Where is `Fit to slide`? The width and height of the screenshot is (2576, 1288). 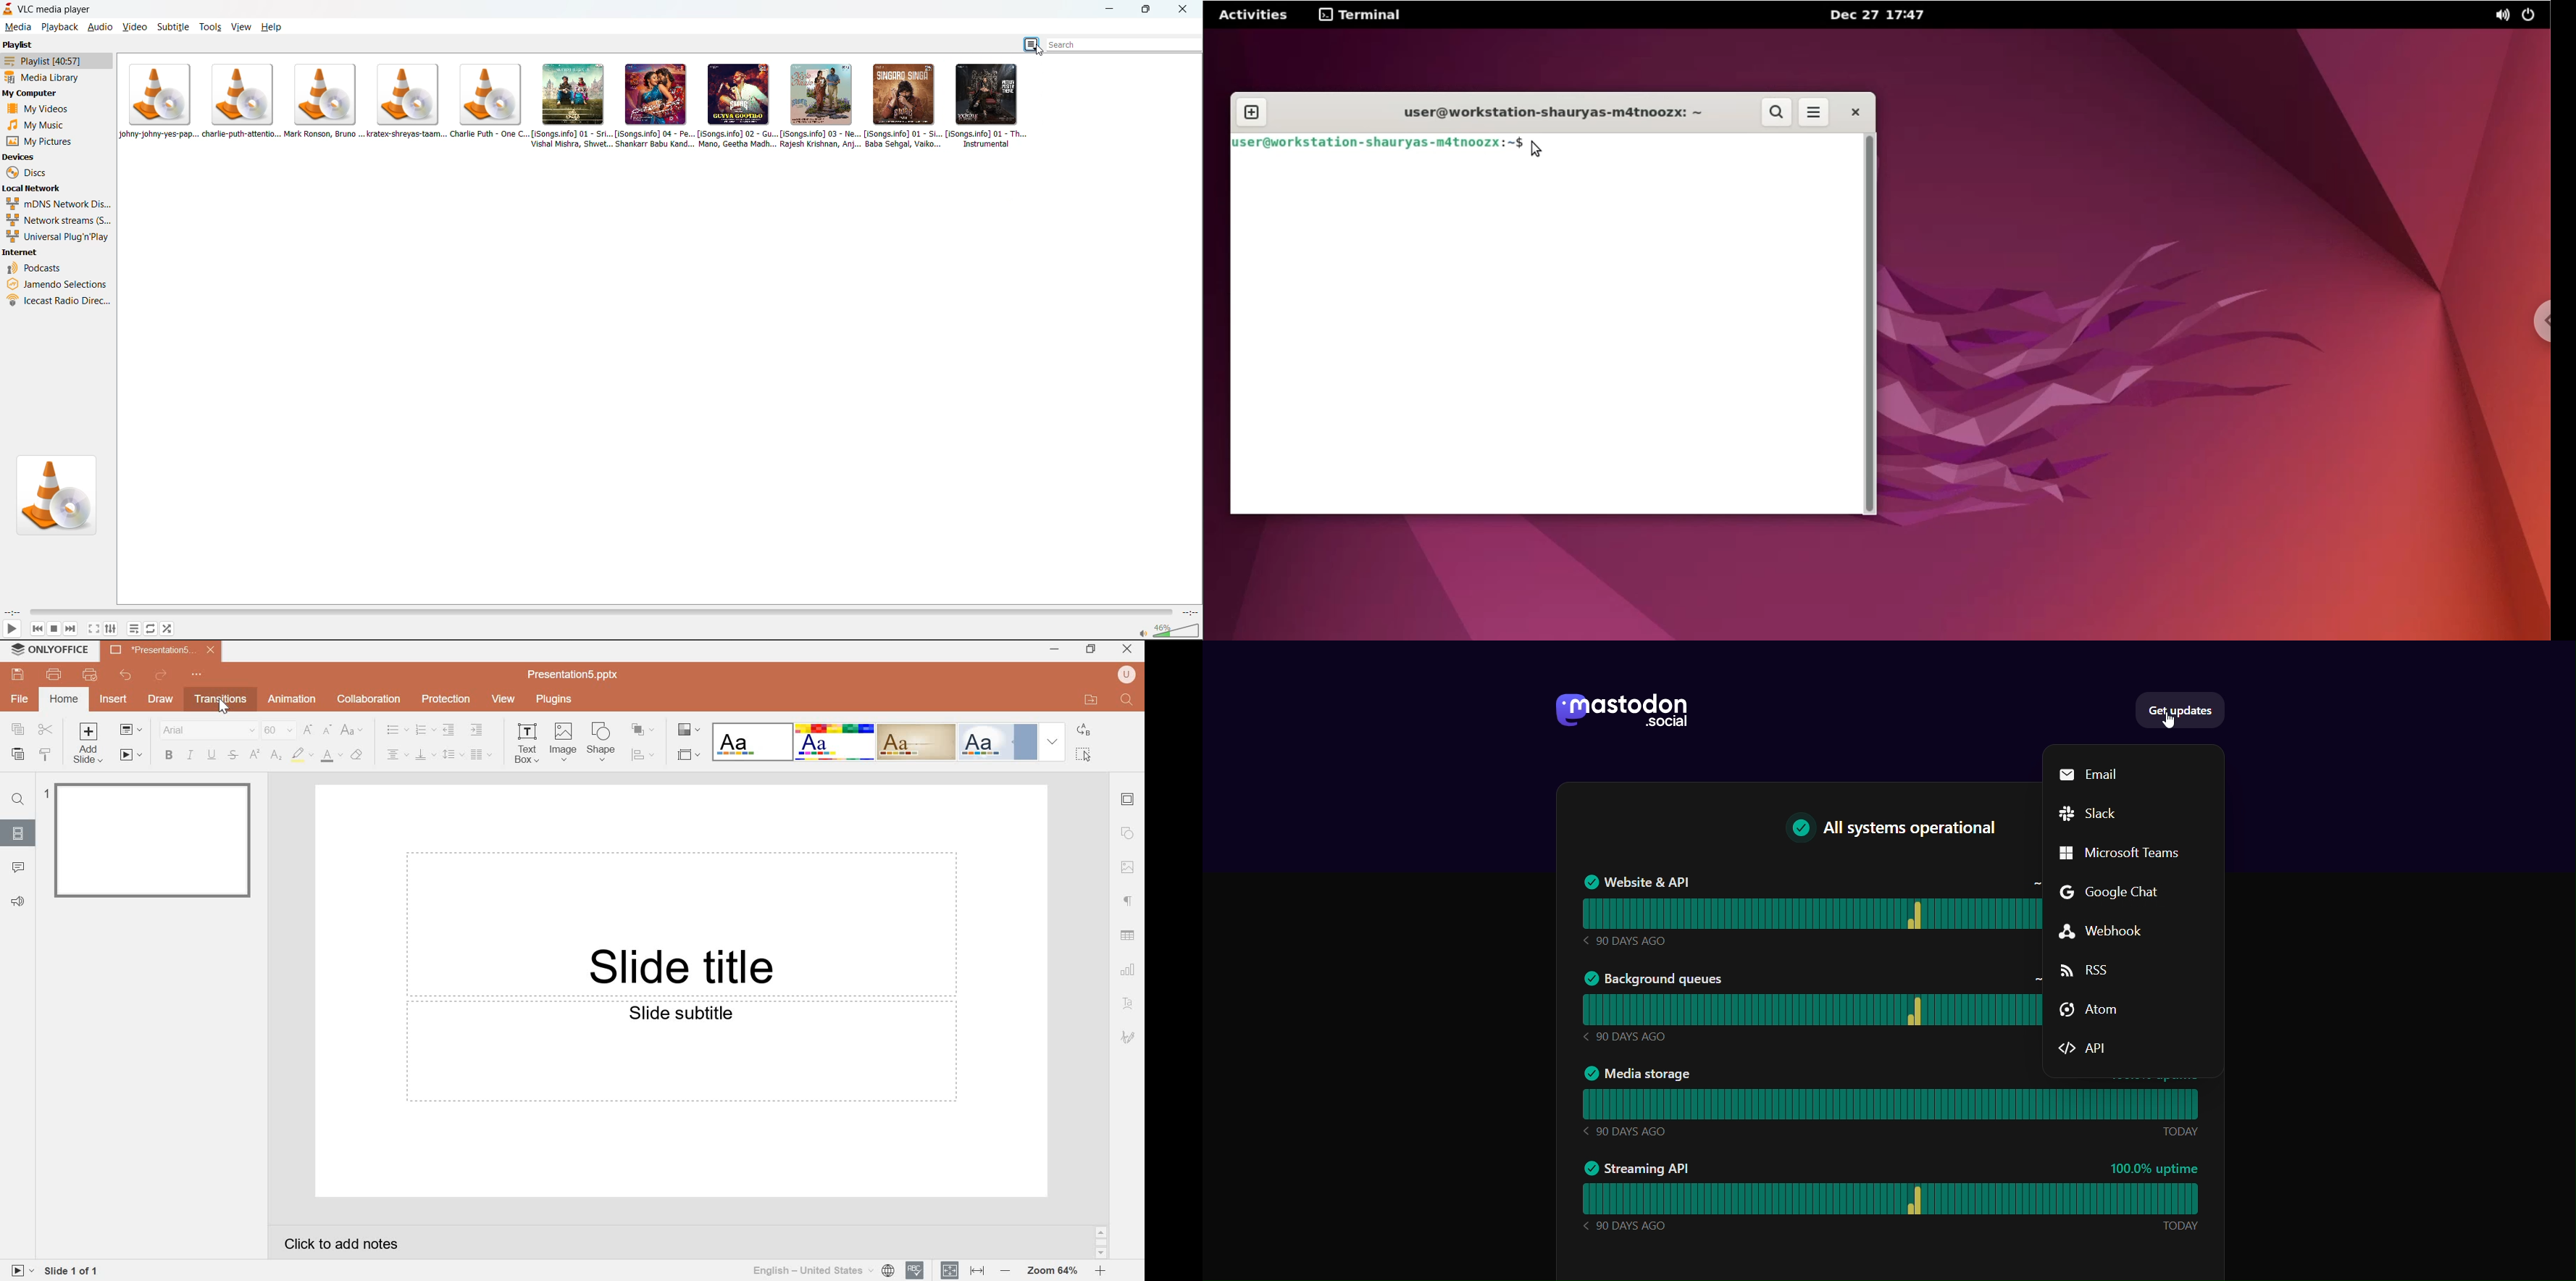 Fit to slide is located at coordinates (950, 1269).